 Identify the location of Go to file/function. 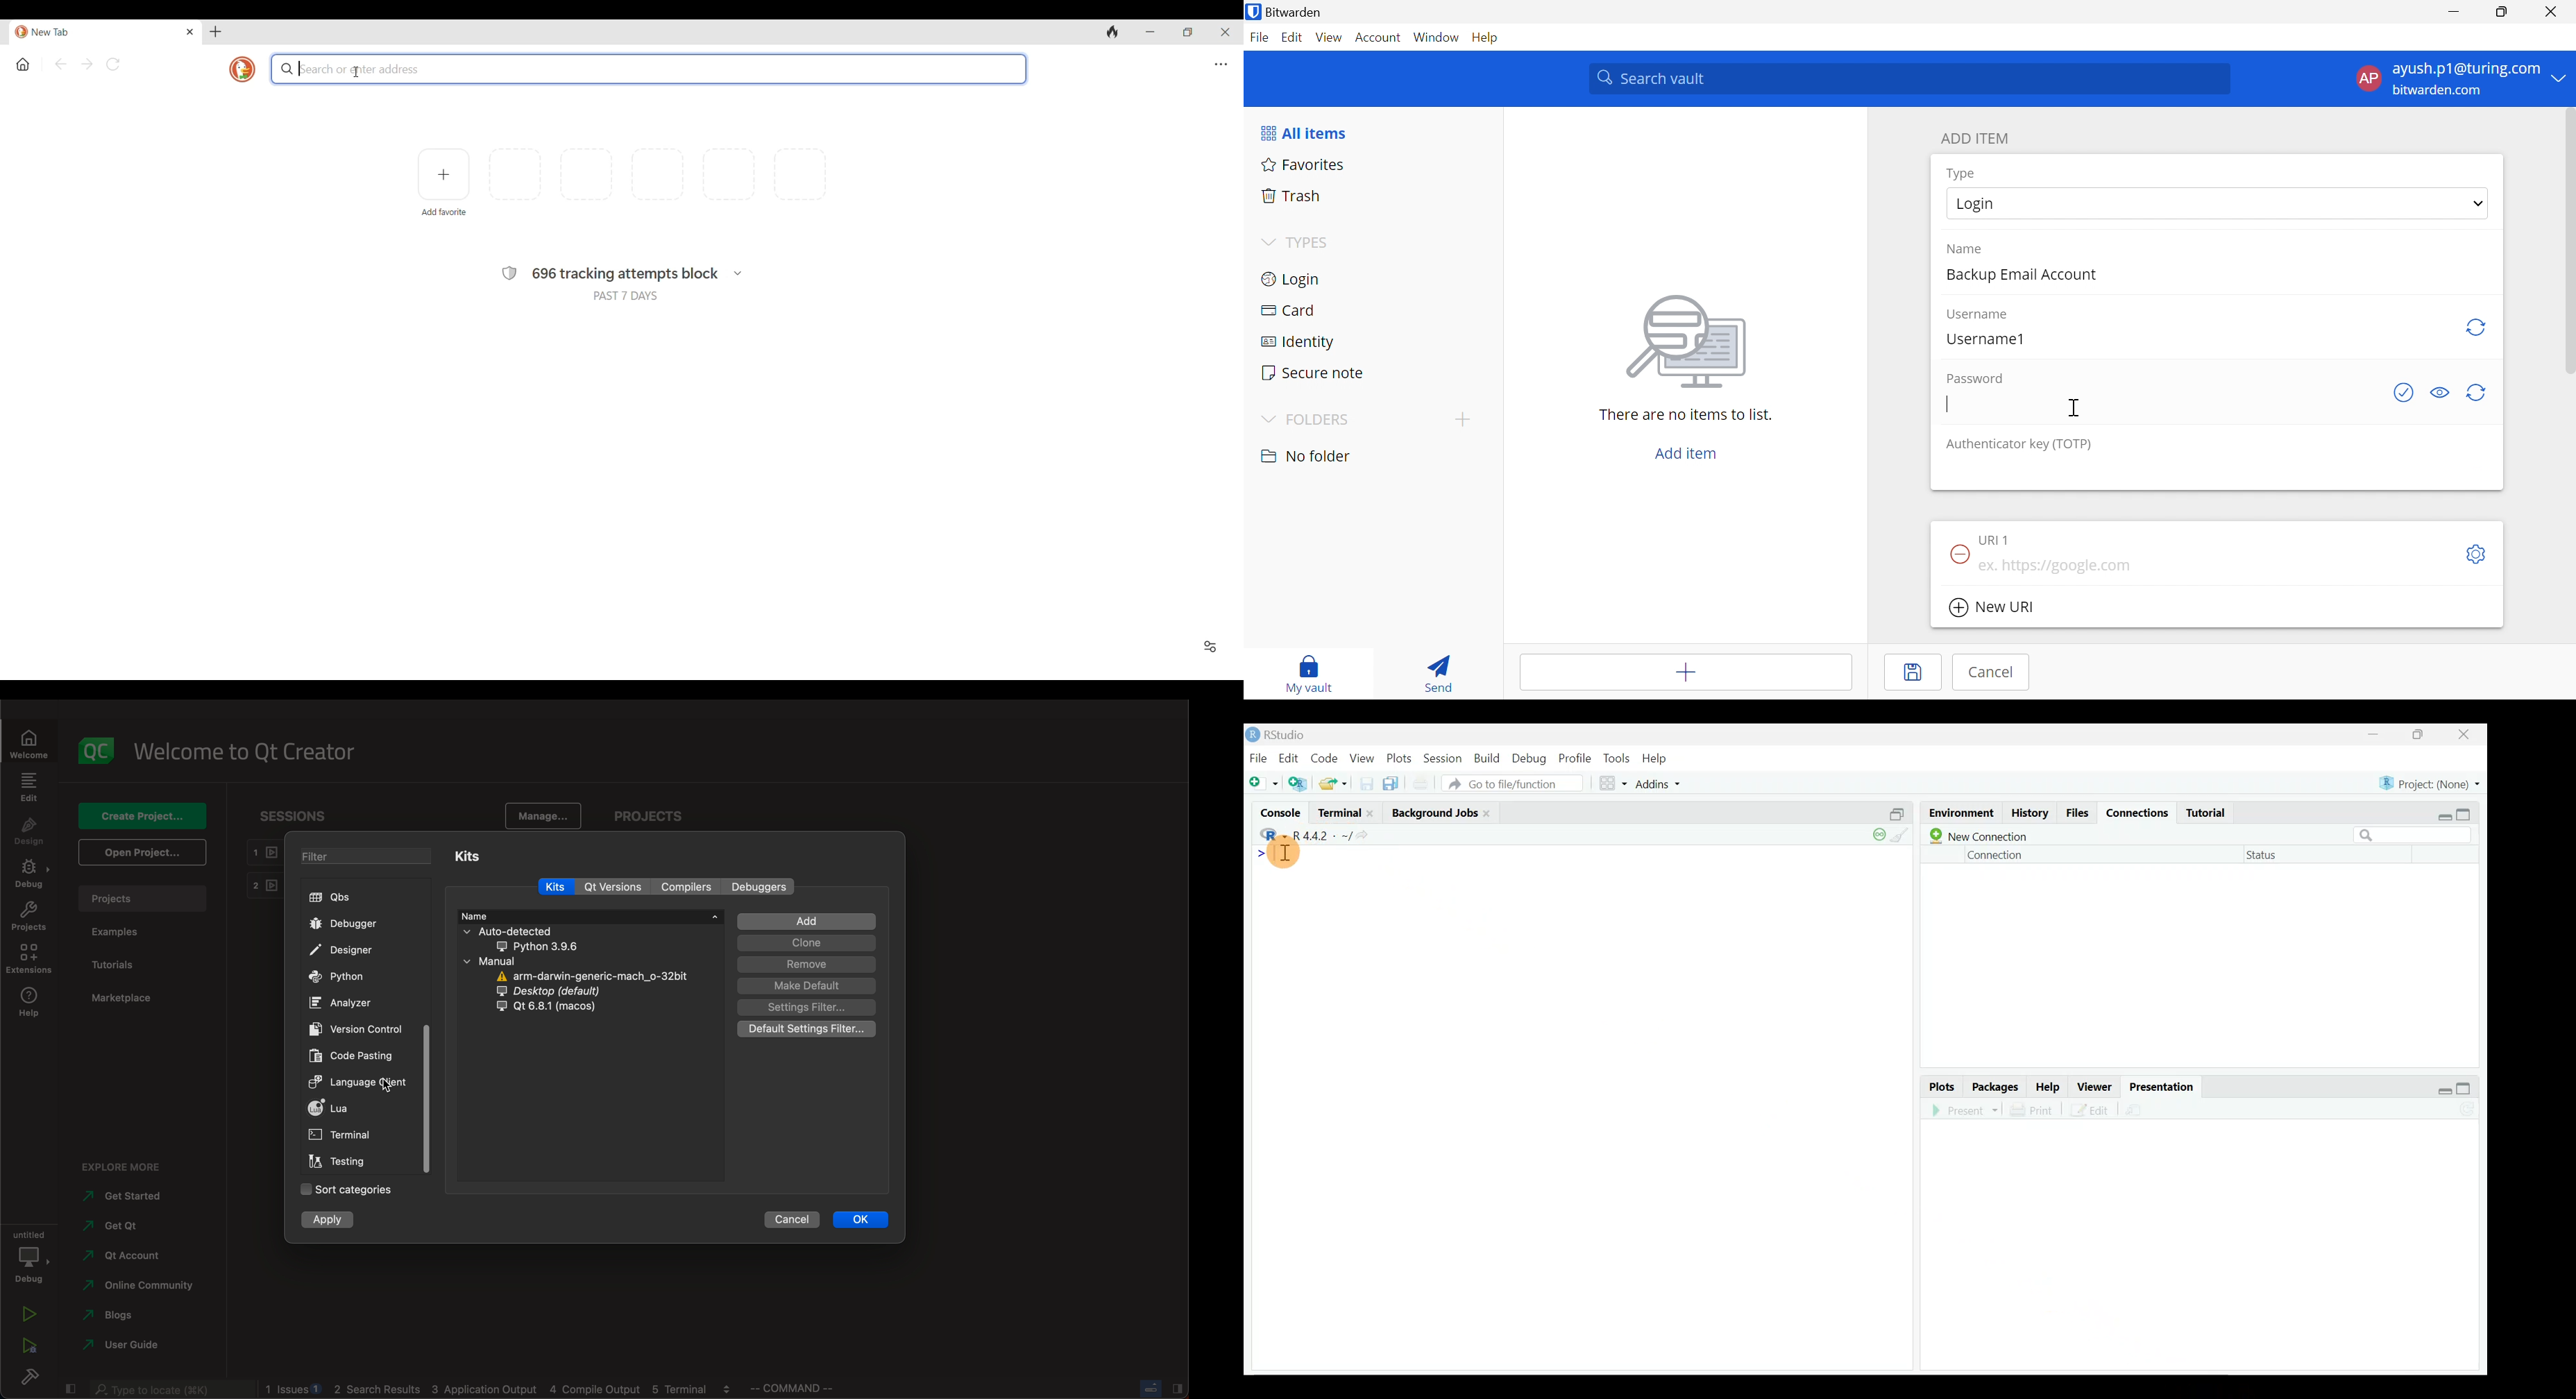
(1511, 784).